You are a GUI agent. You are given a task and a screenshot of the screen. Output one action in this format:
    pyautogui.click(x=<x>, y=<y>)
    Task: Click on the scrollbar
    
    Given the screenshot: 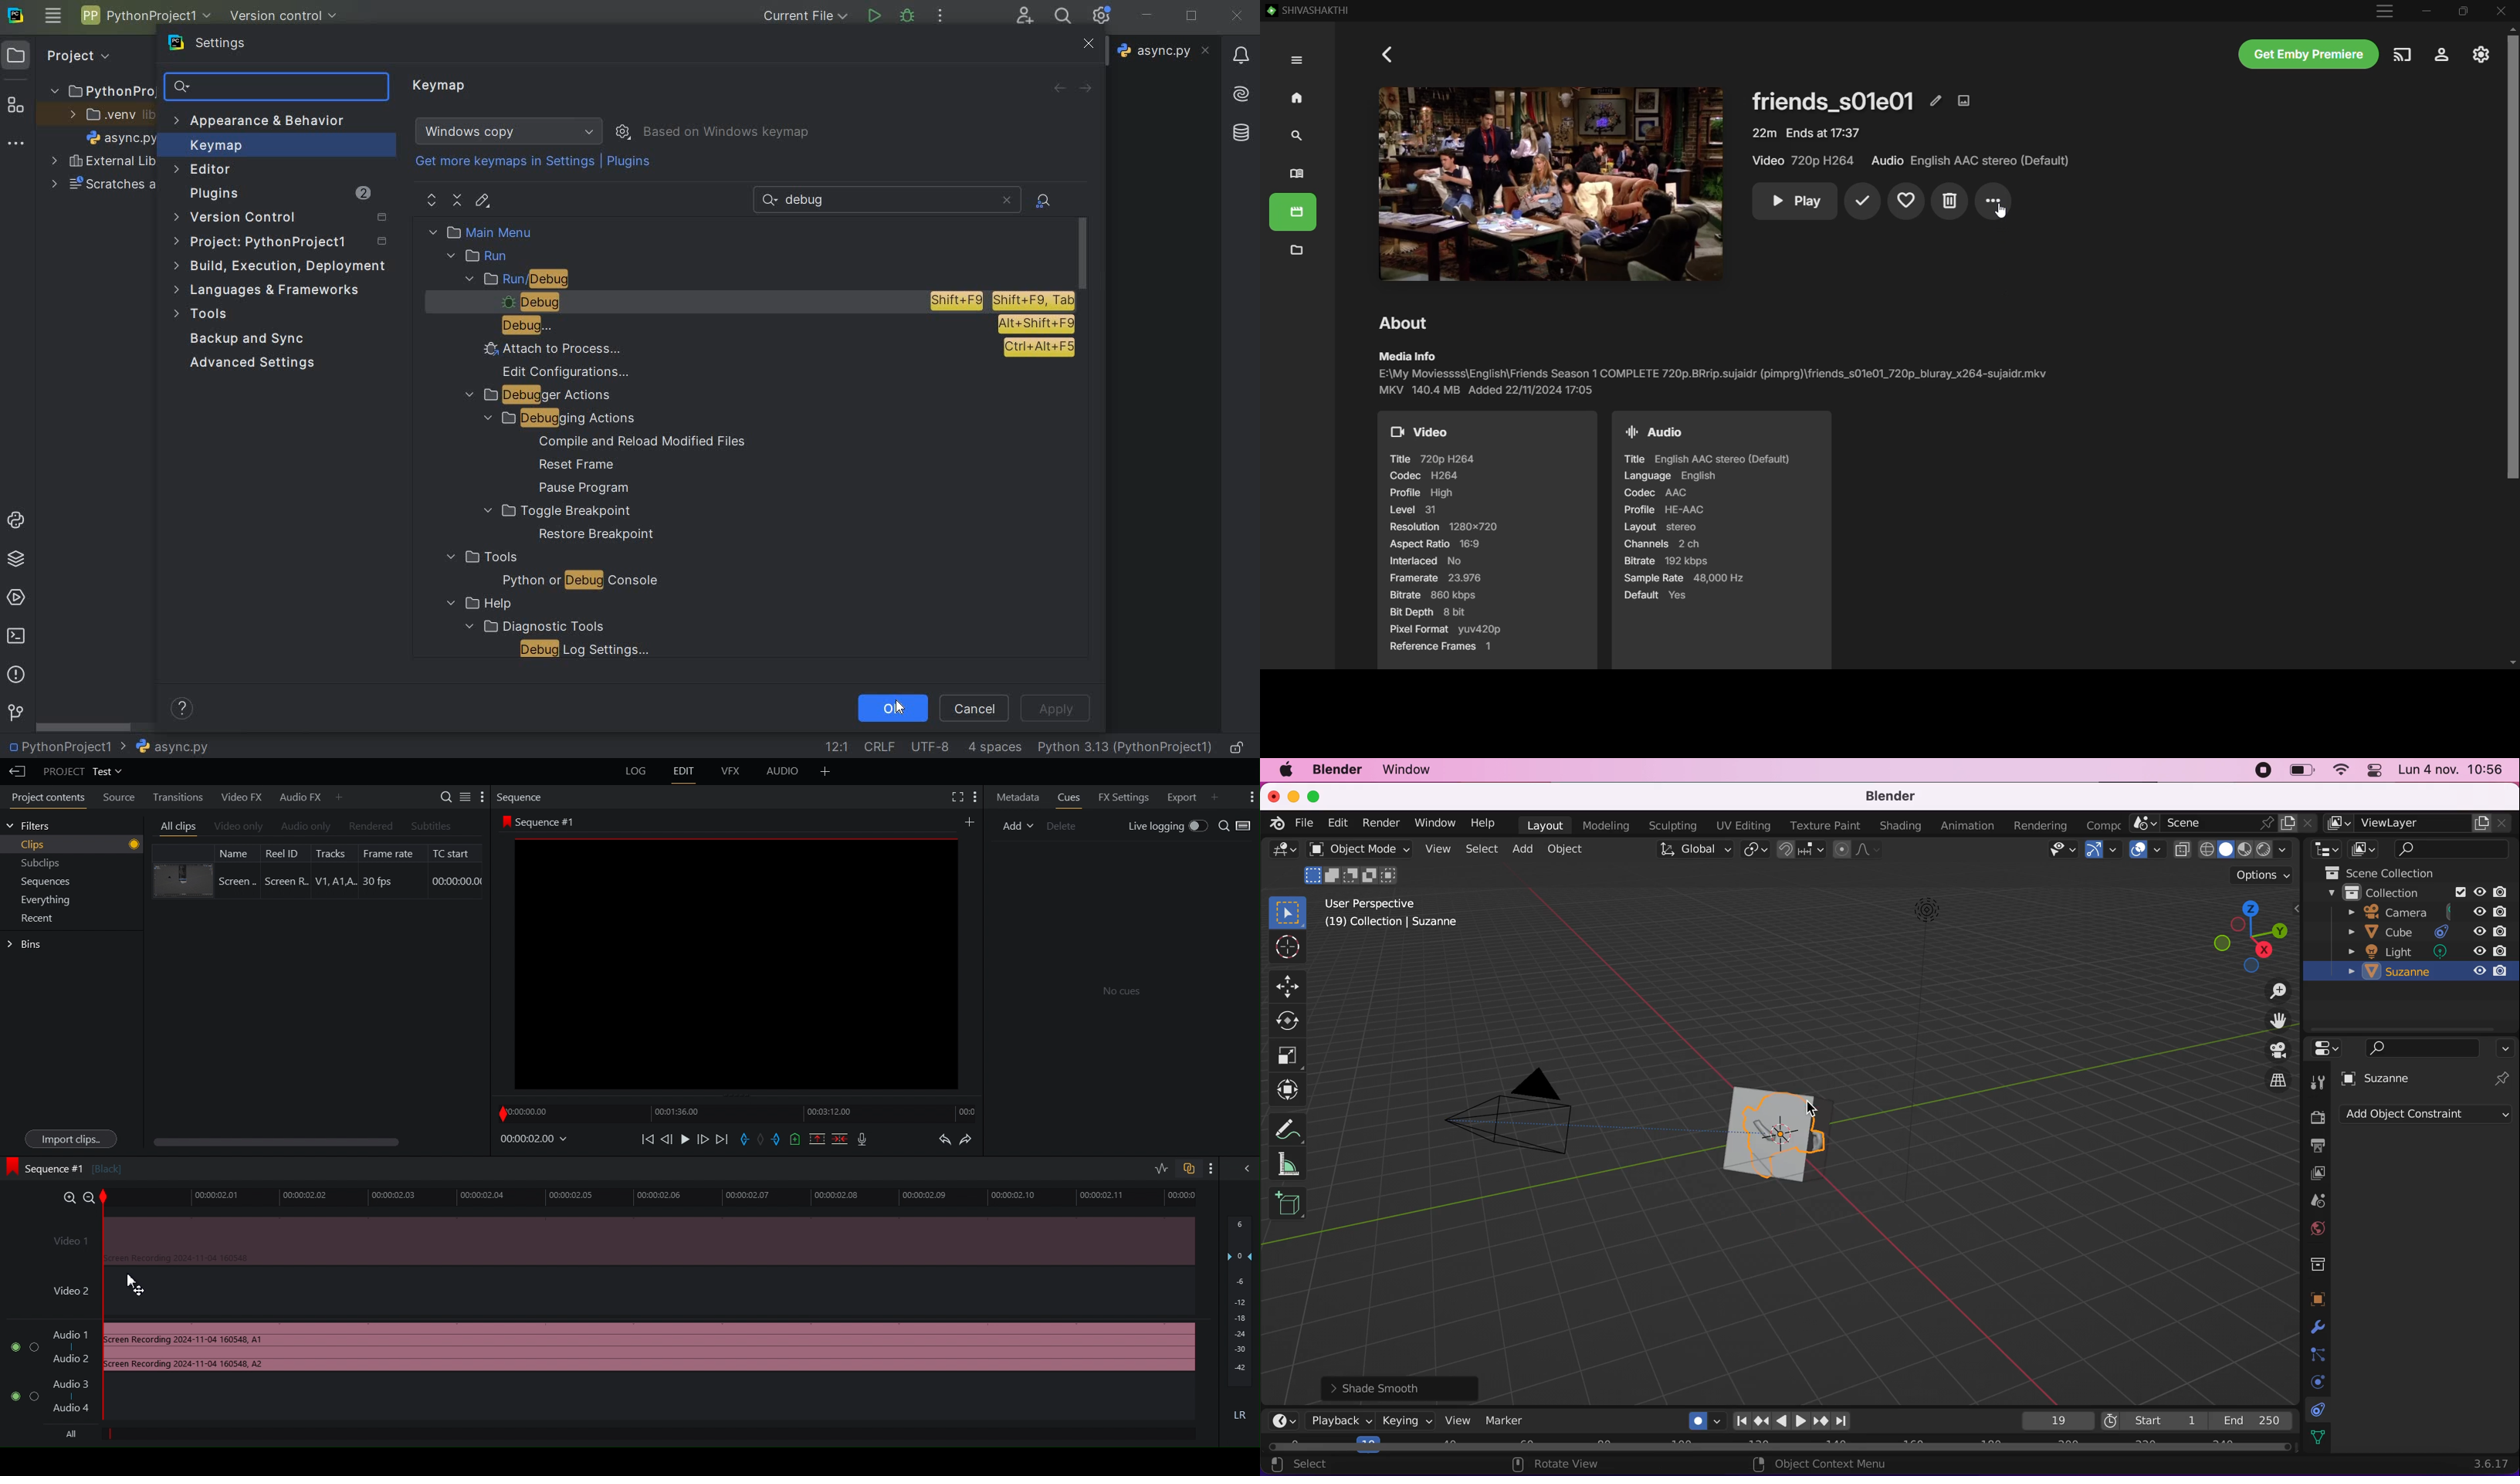 What is the action you would take?
    pyautogui.click(x=85, y=727)
    